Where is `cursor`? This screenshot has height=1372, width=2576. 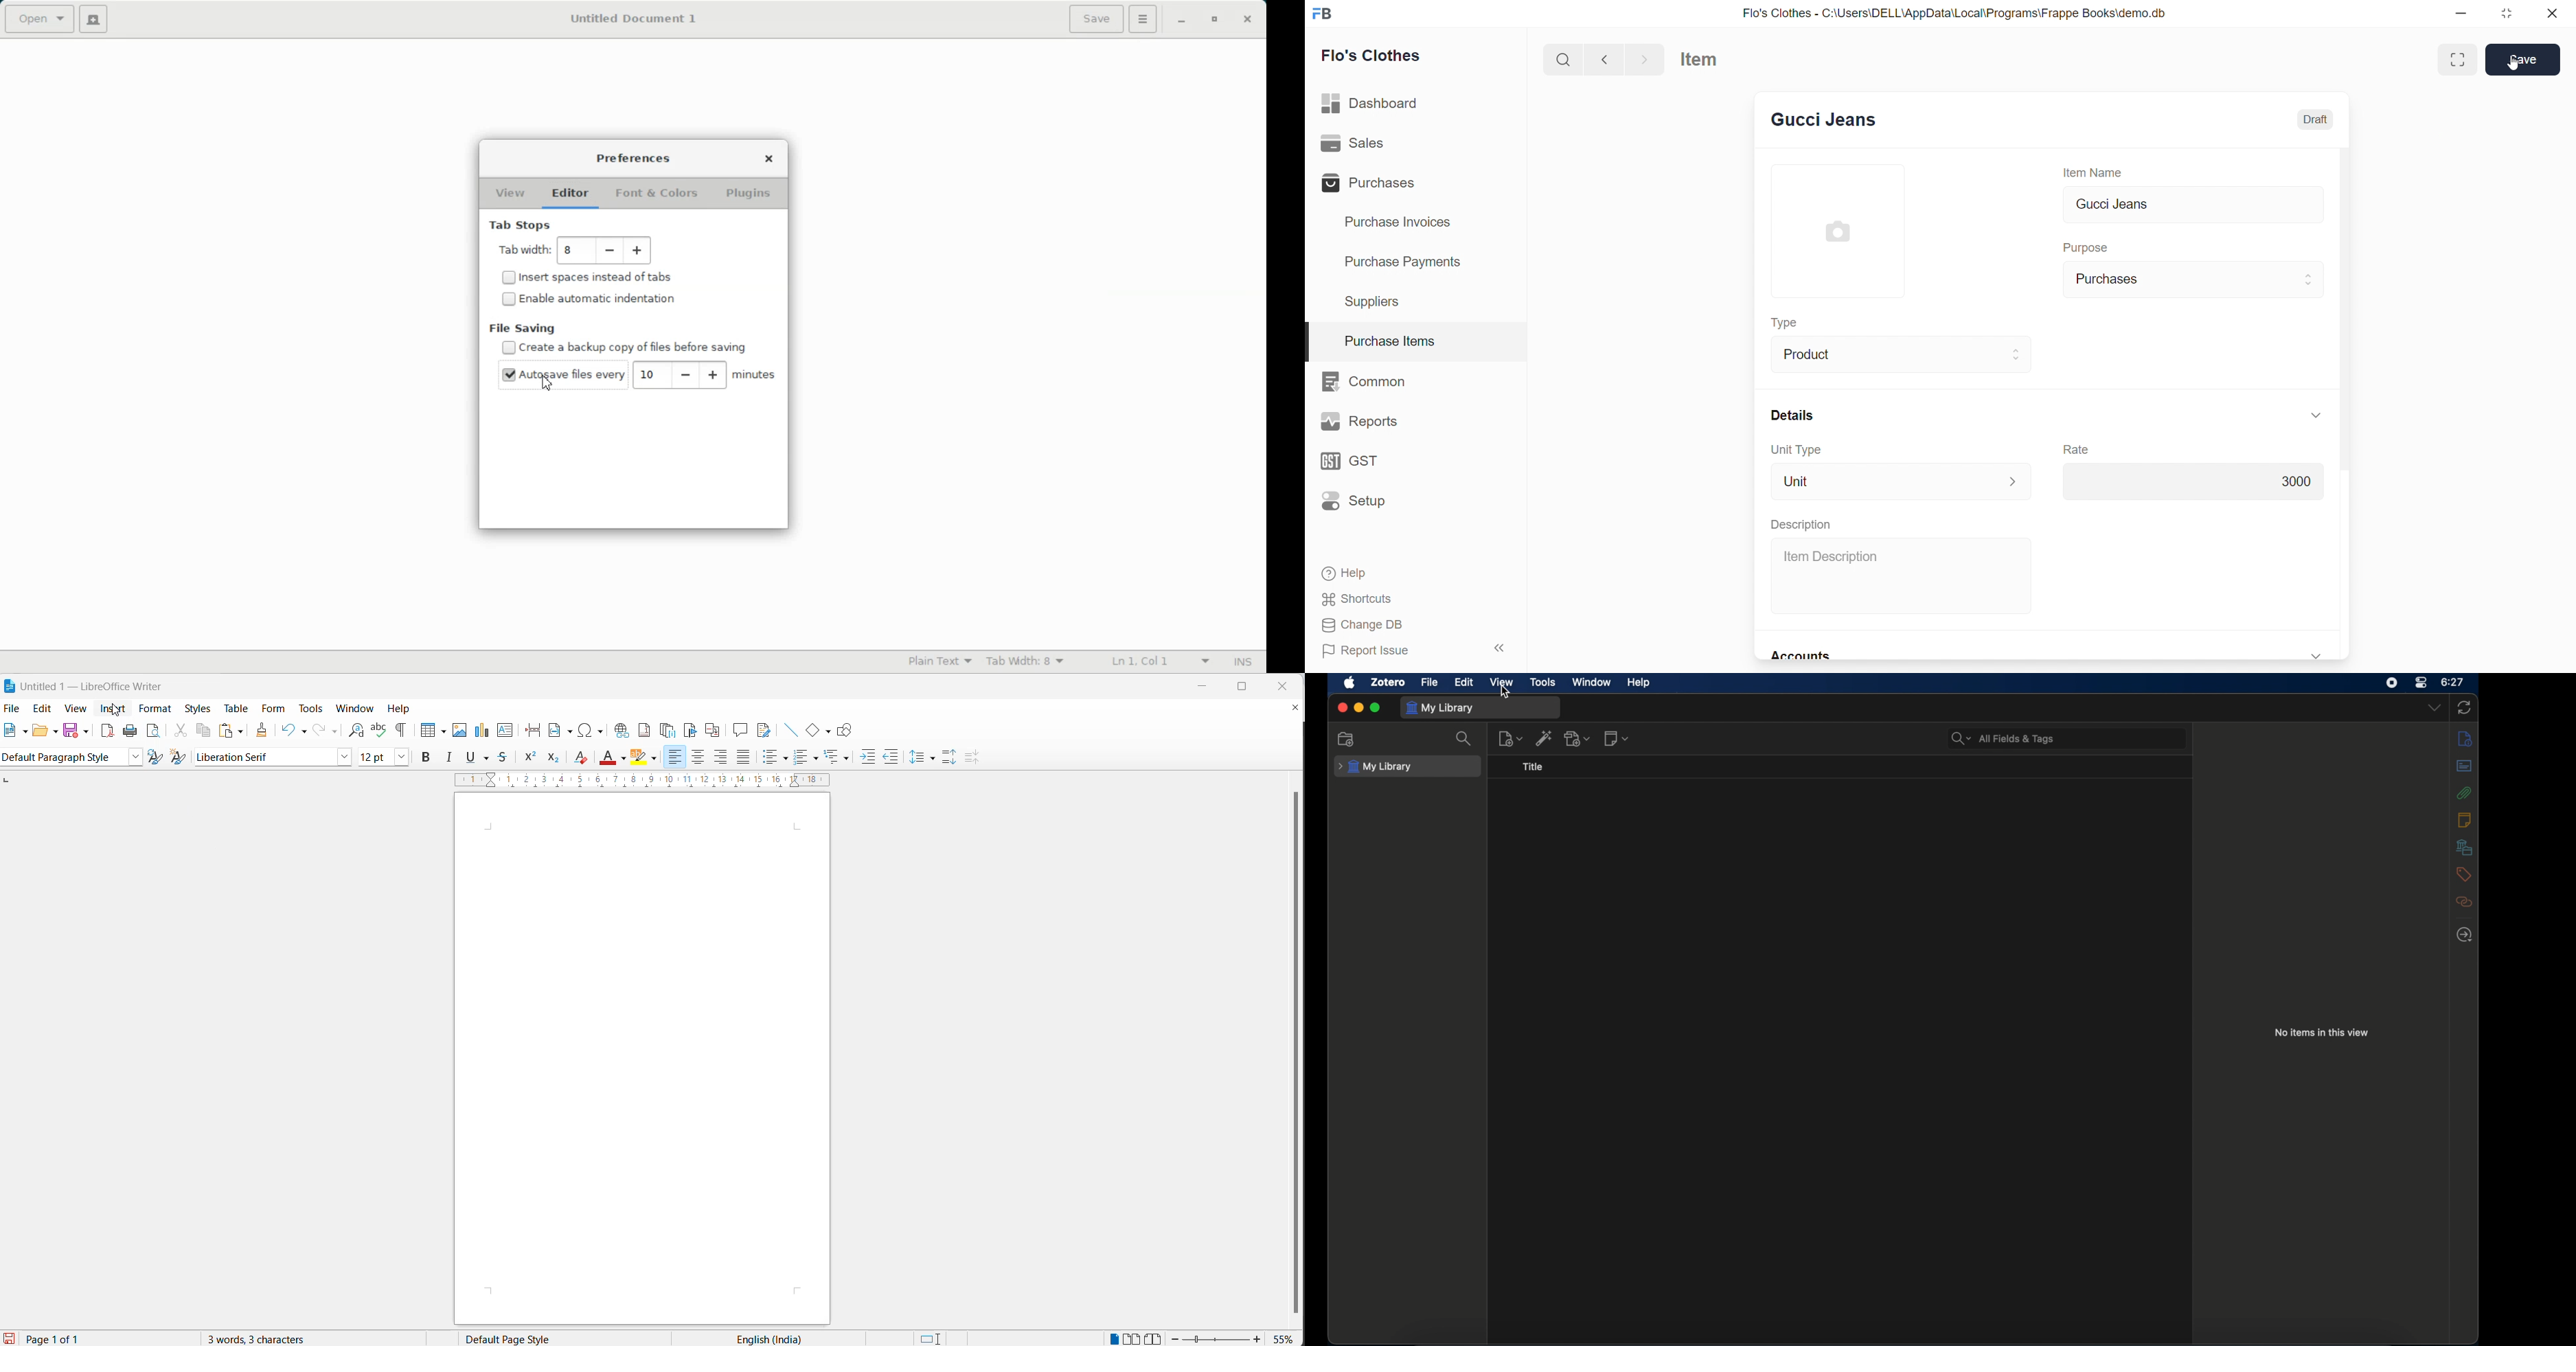
cursor is located at coordinates (1507, 692).